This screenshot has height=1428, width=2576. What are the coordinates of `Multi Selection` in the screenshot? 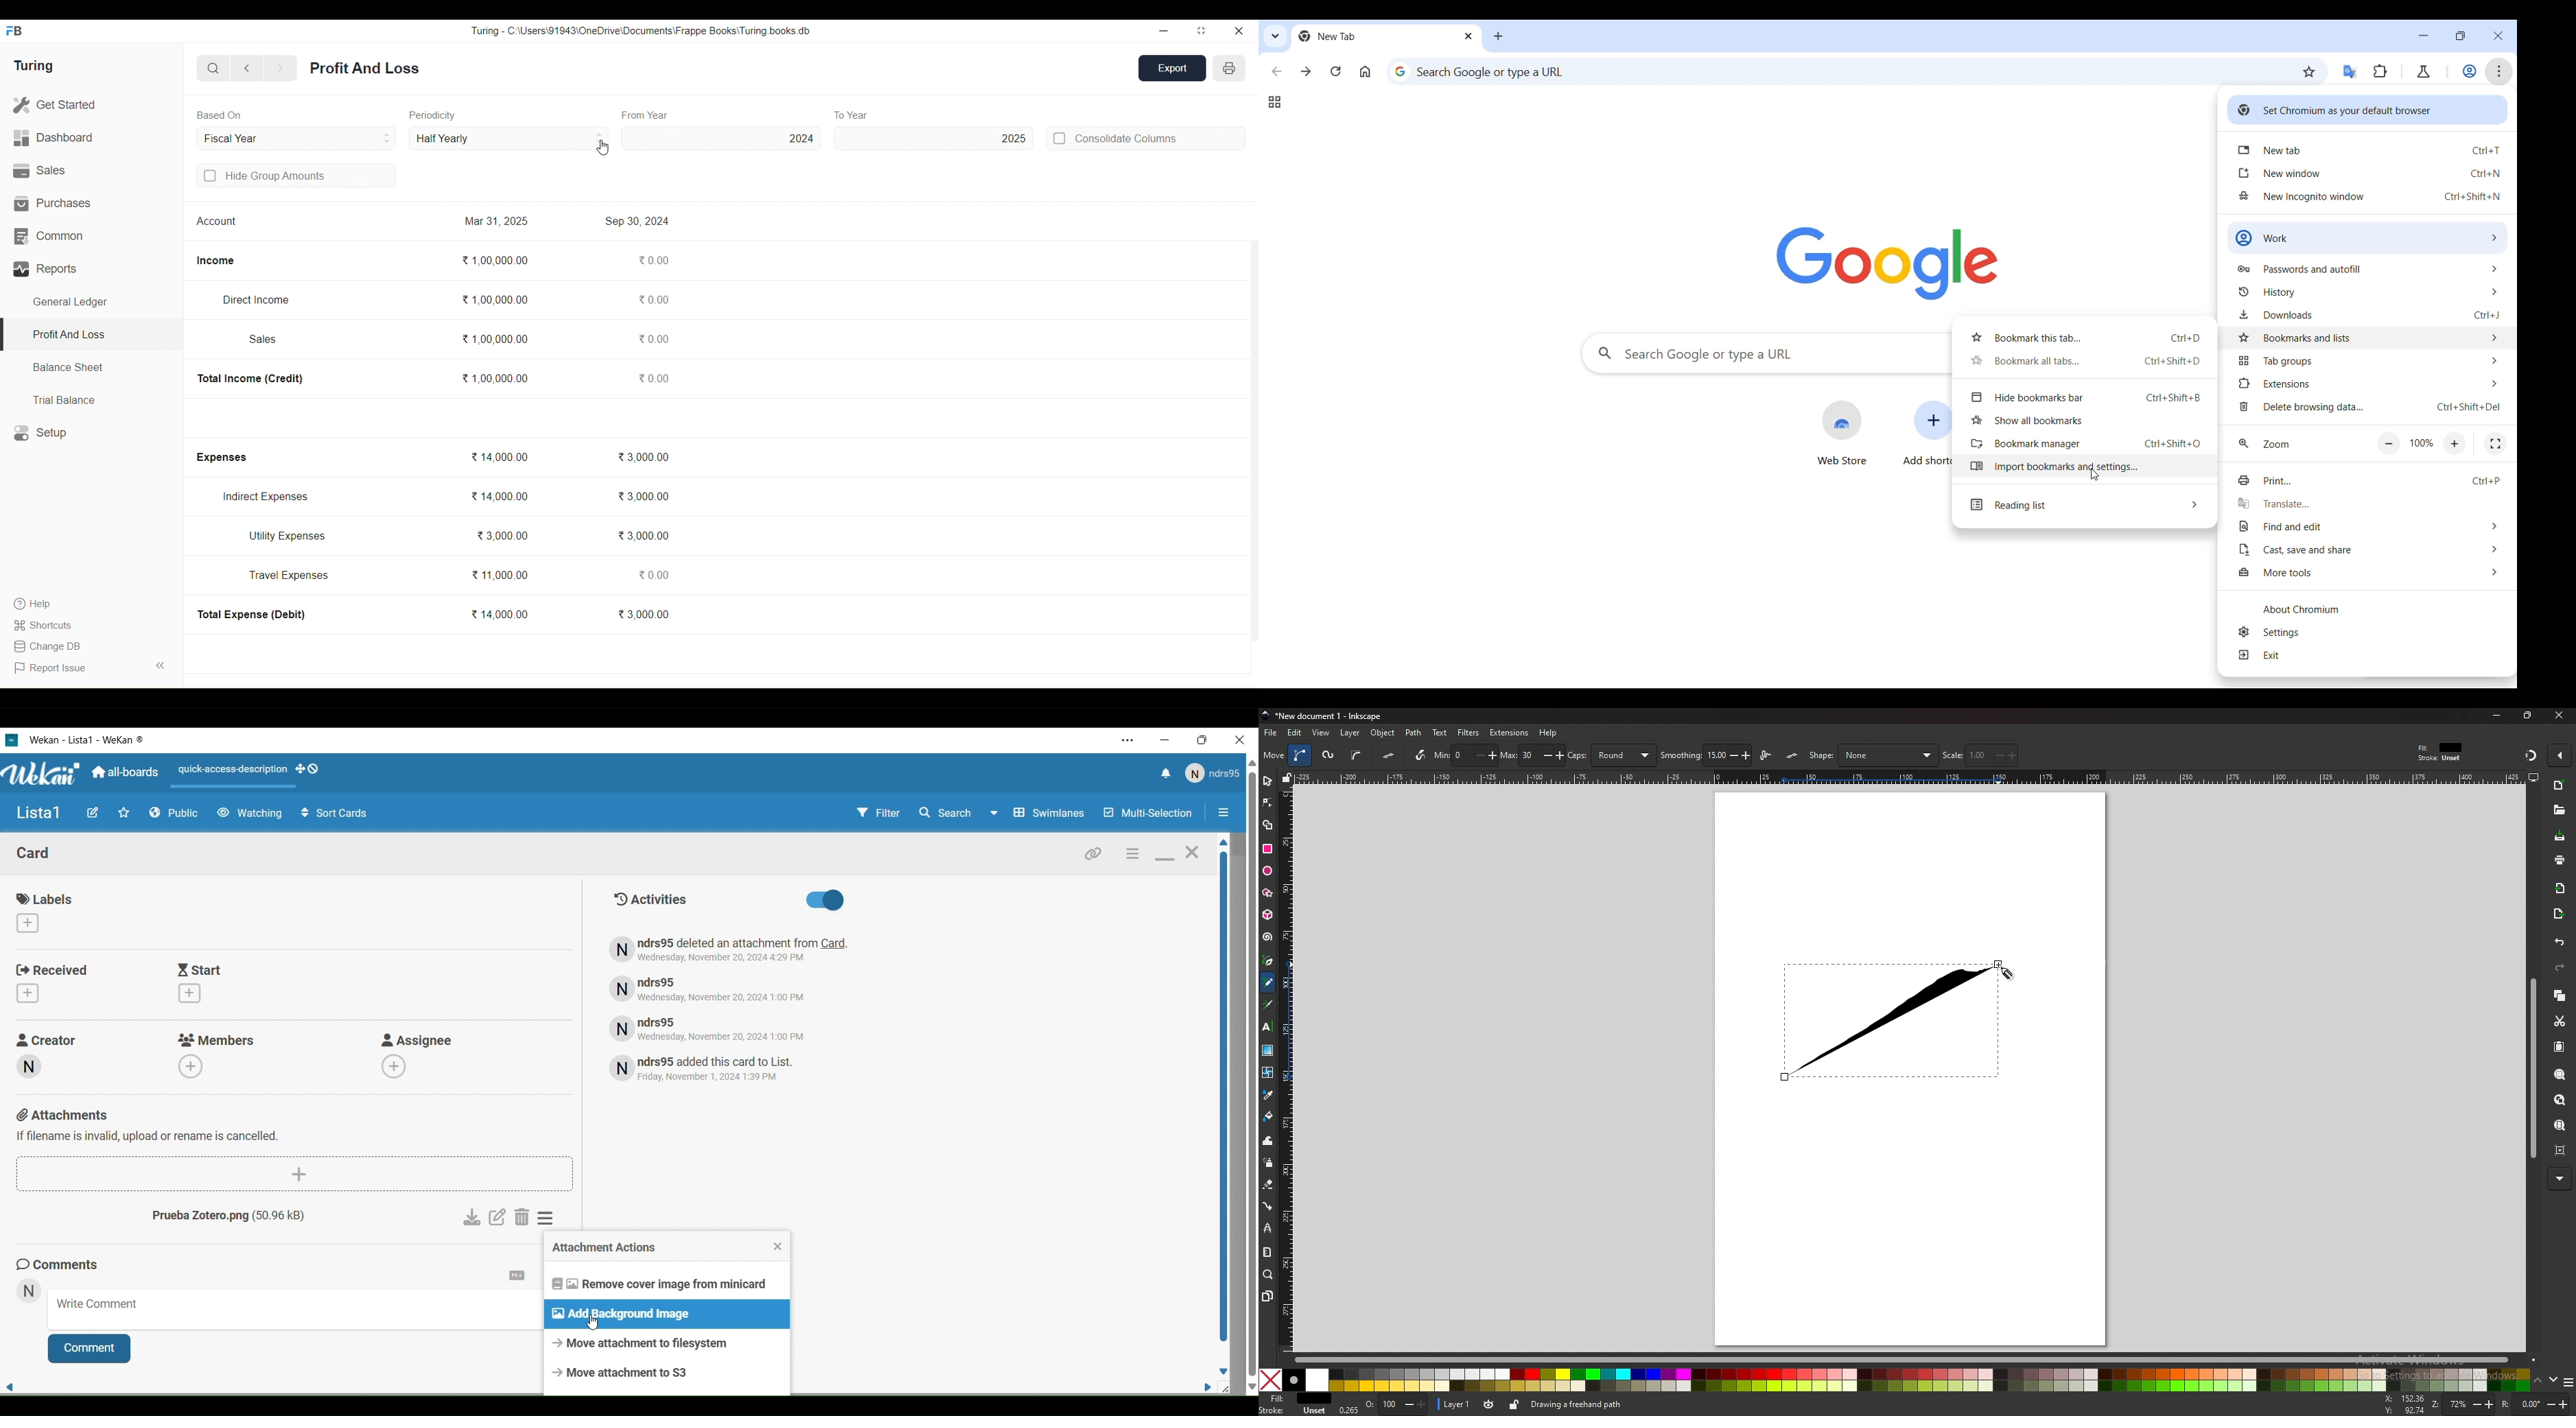 It's located at (1148, 813).